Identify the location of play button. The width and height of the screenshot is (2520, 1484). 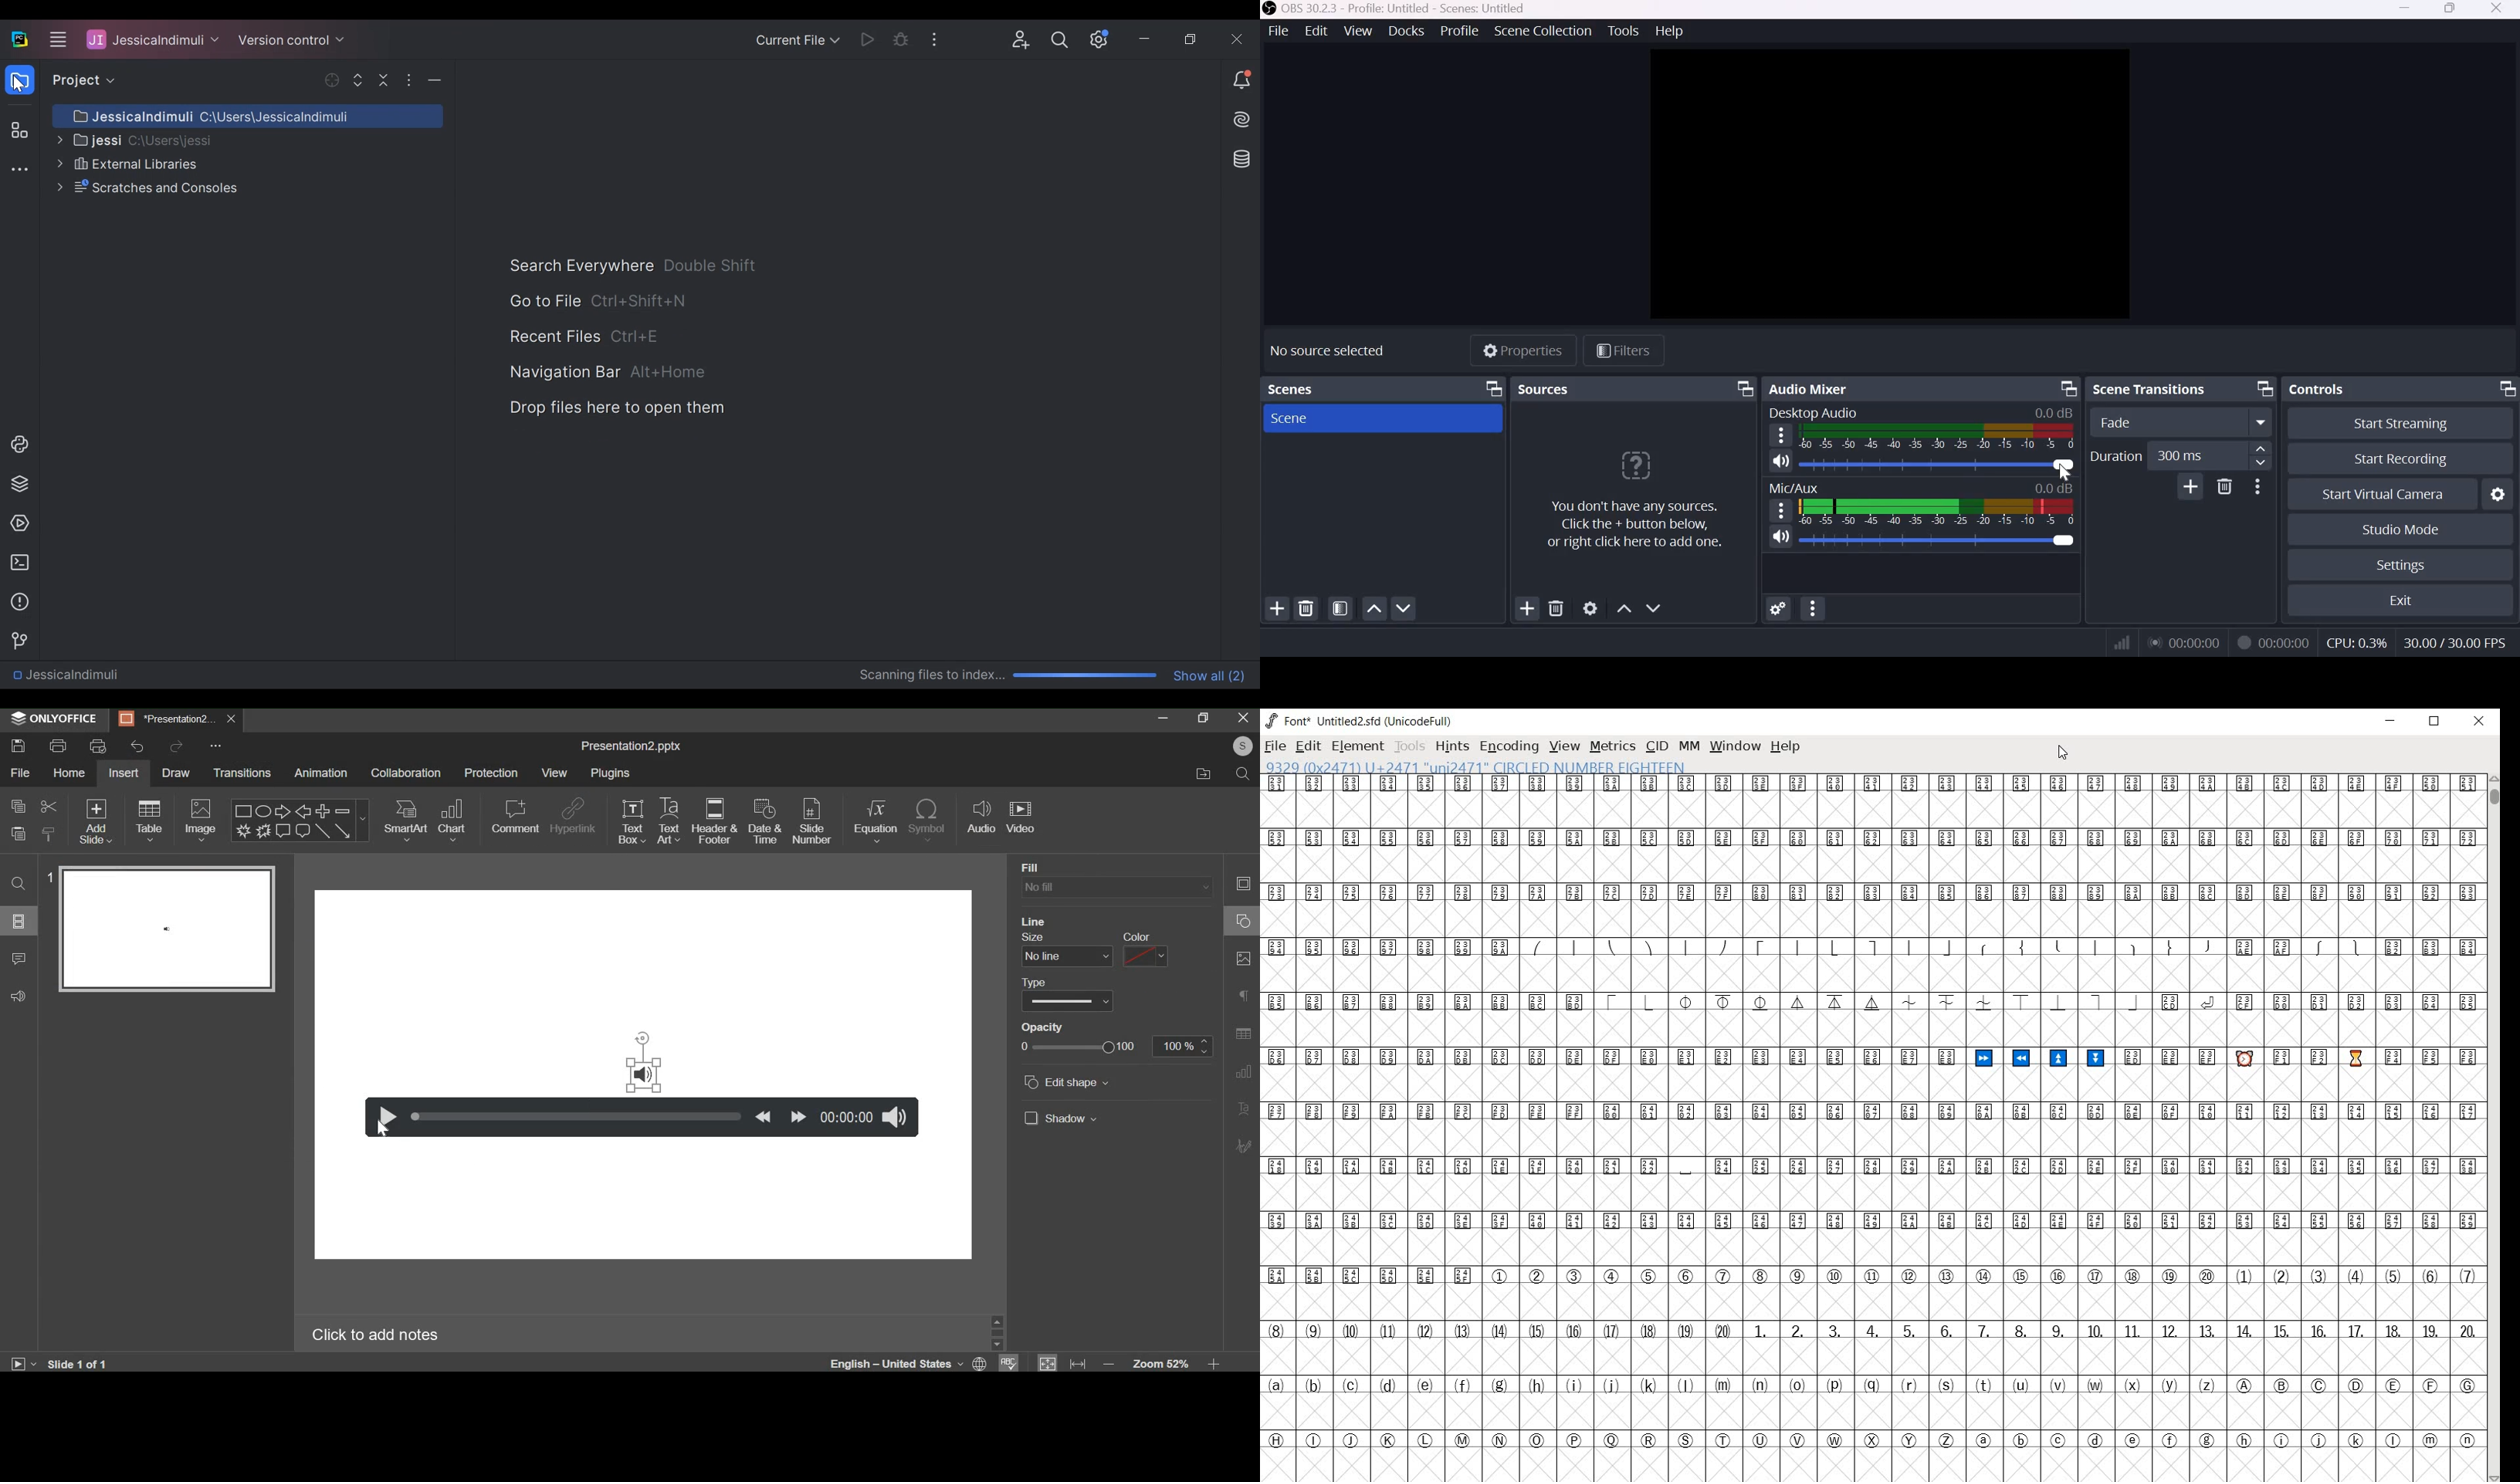
(384, 1117).